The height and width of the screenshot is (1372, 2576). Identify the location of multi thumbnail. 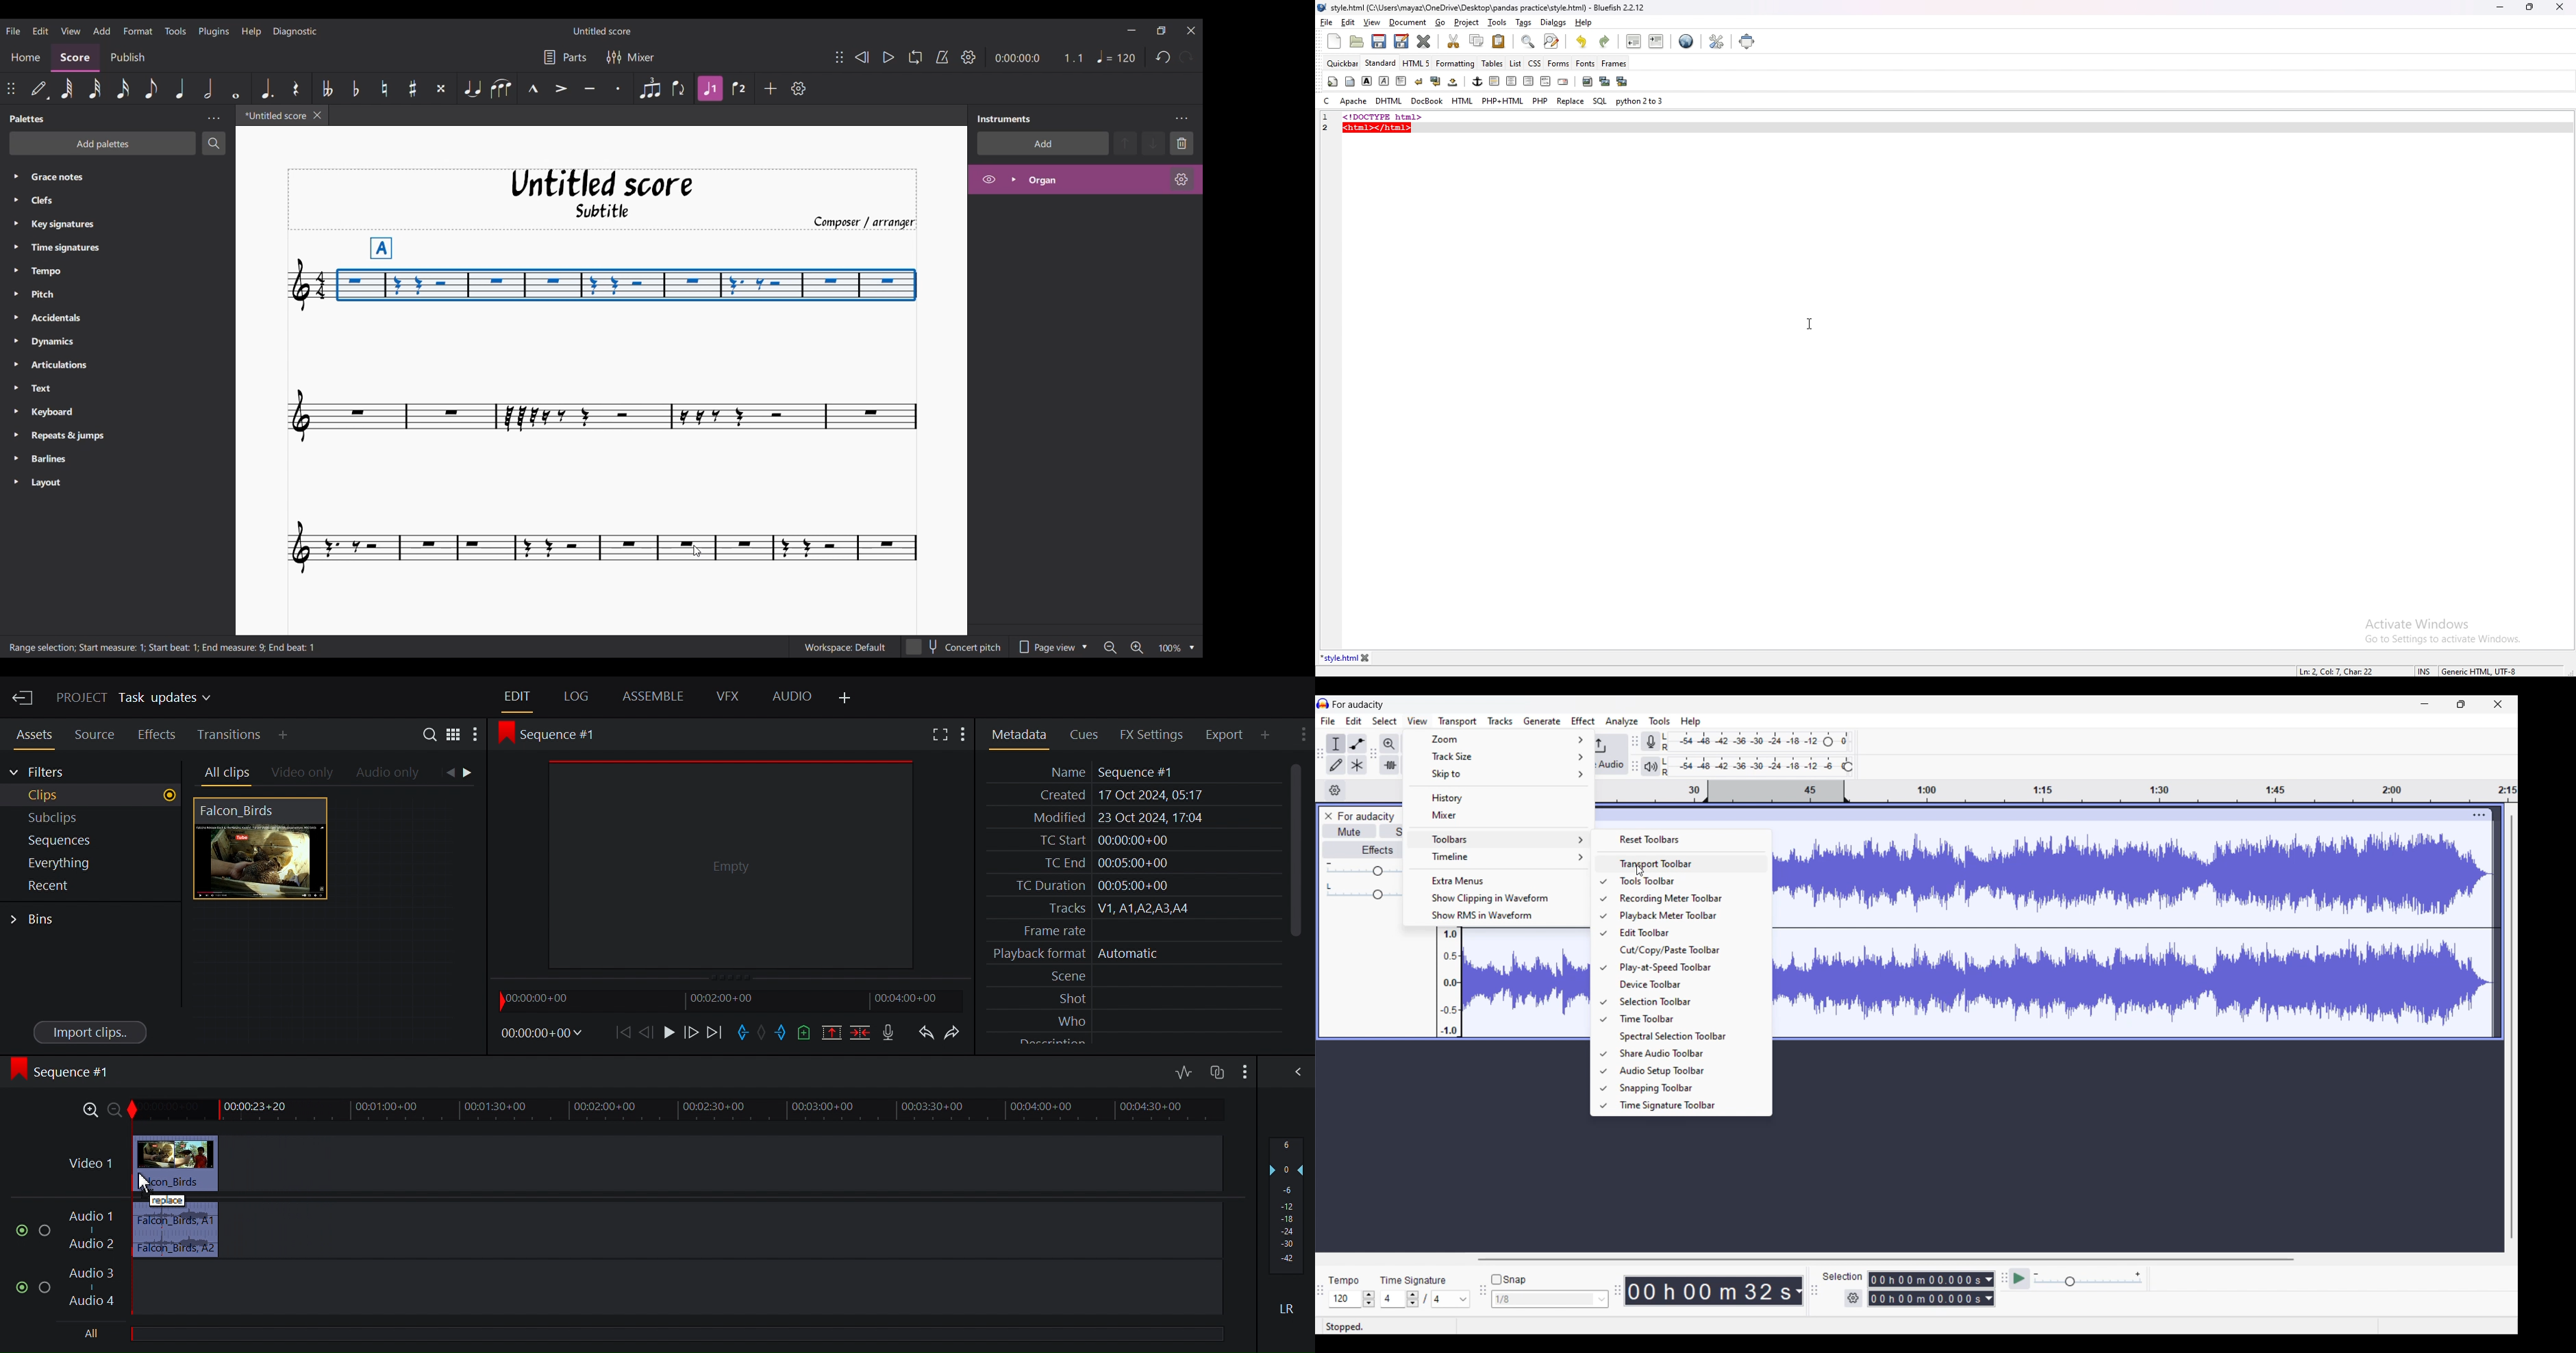
(1621, 81).